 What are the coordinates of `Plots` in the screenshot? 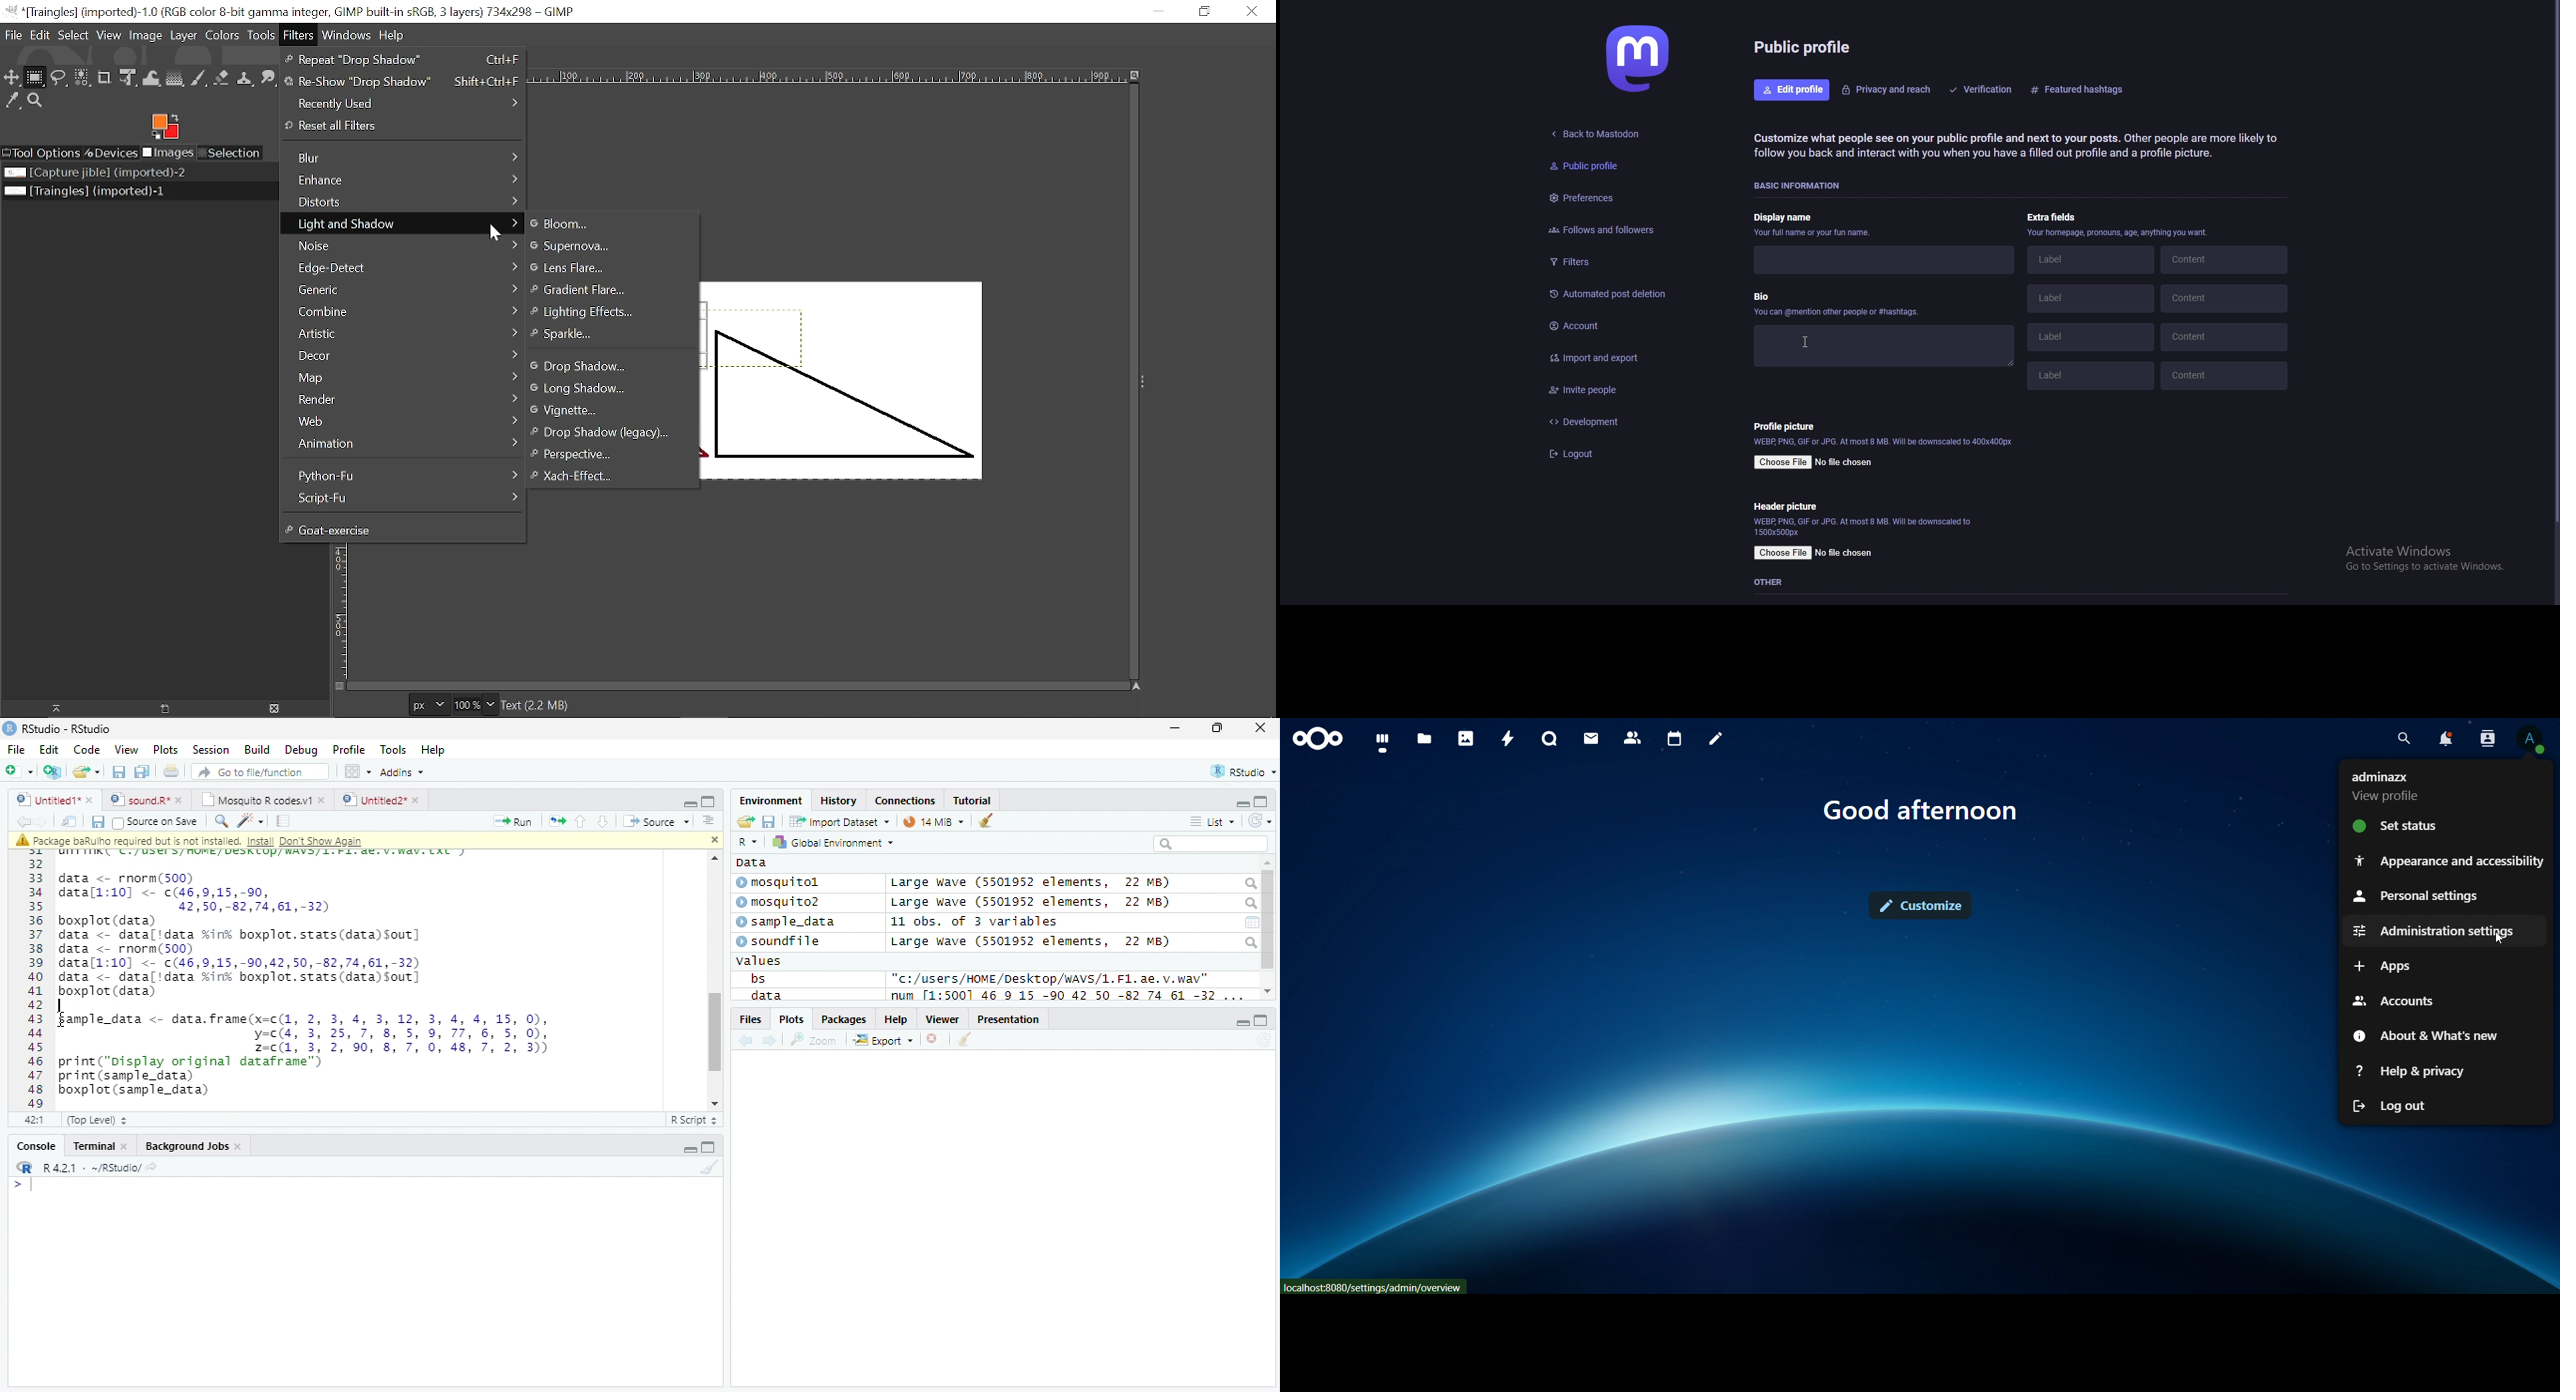 It's located at (166, 750).